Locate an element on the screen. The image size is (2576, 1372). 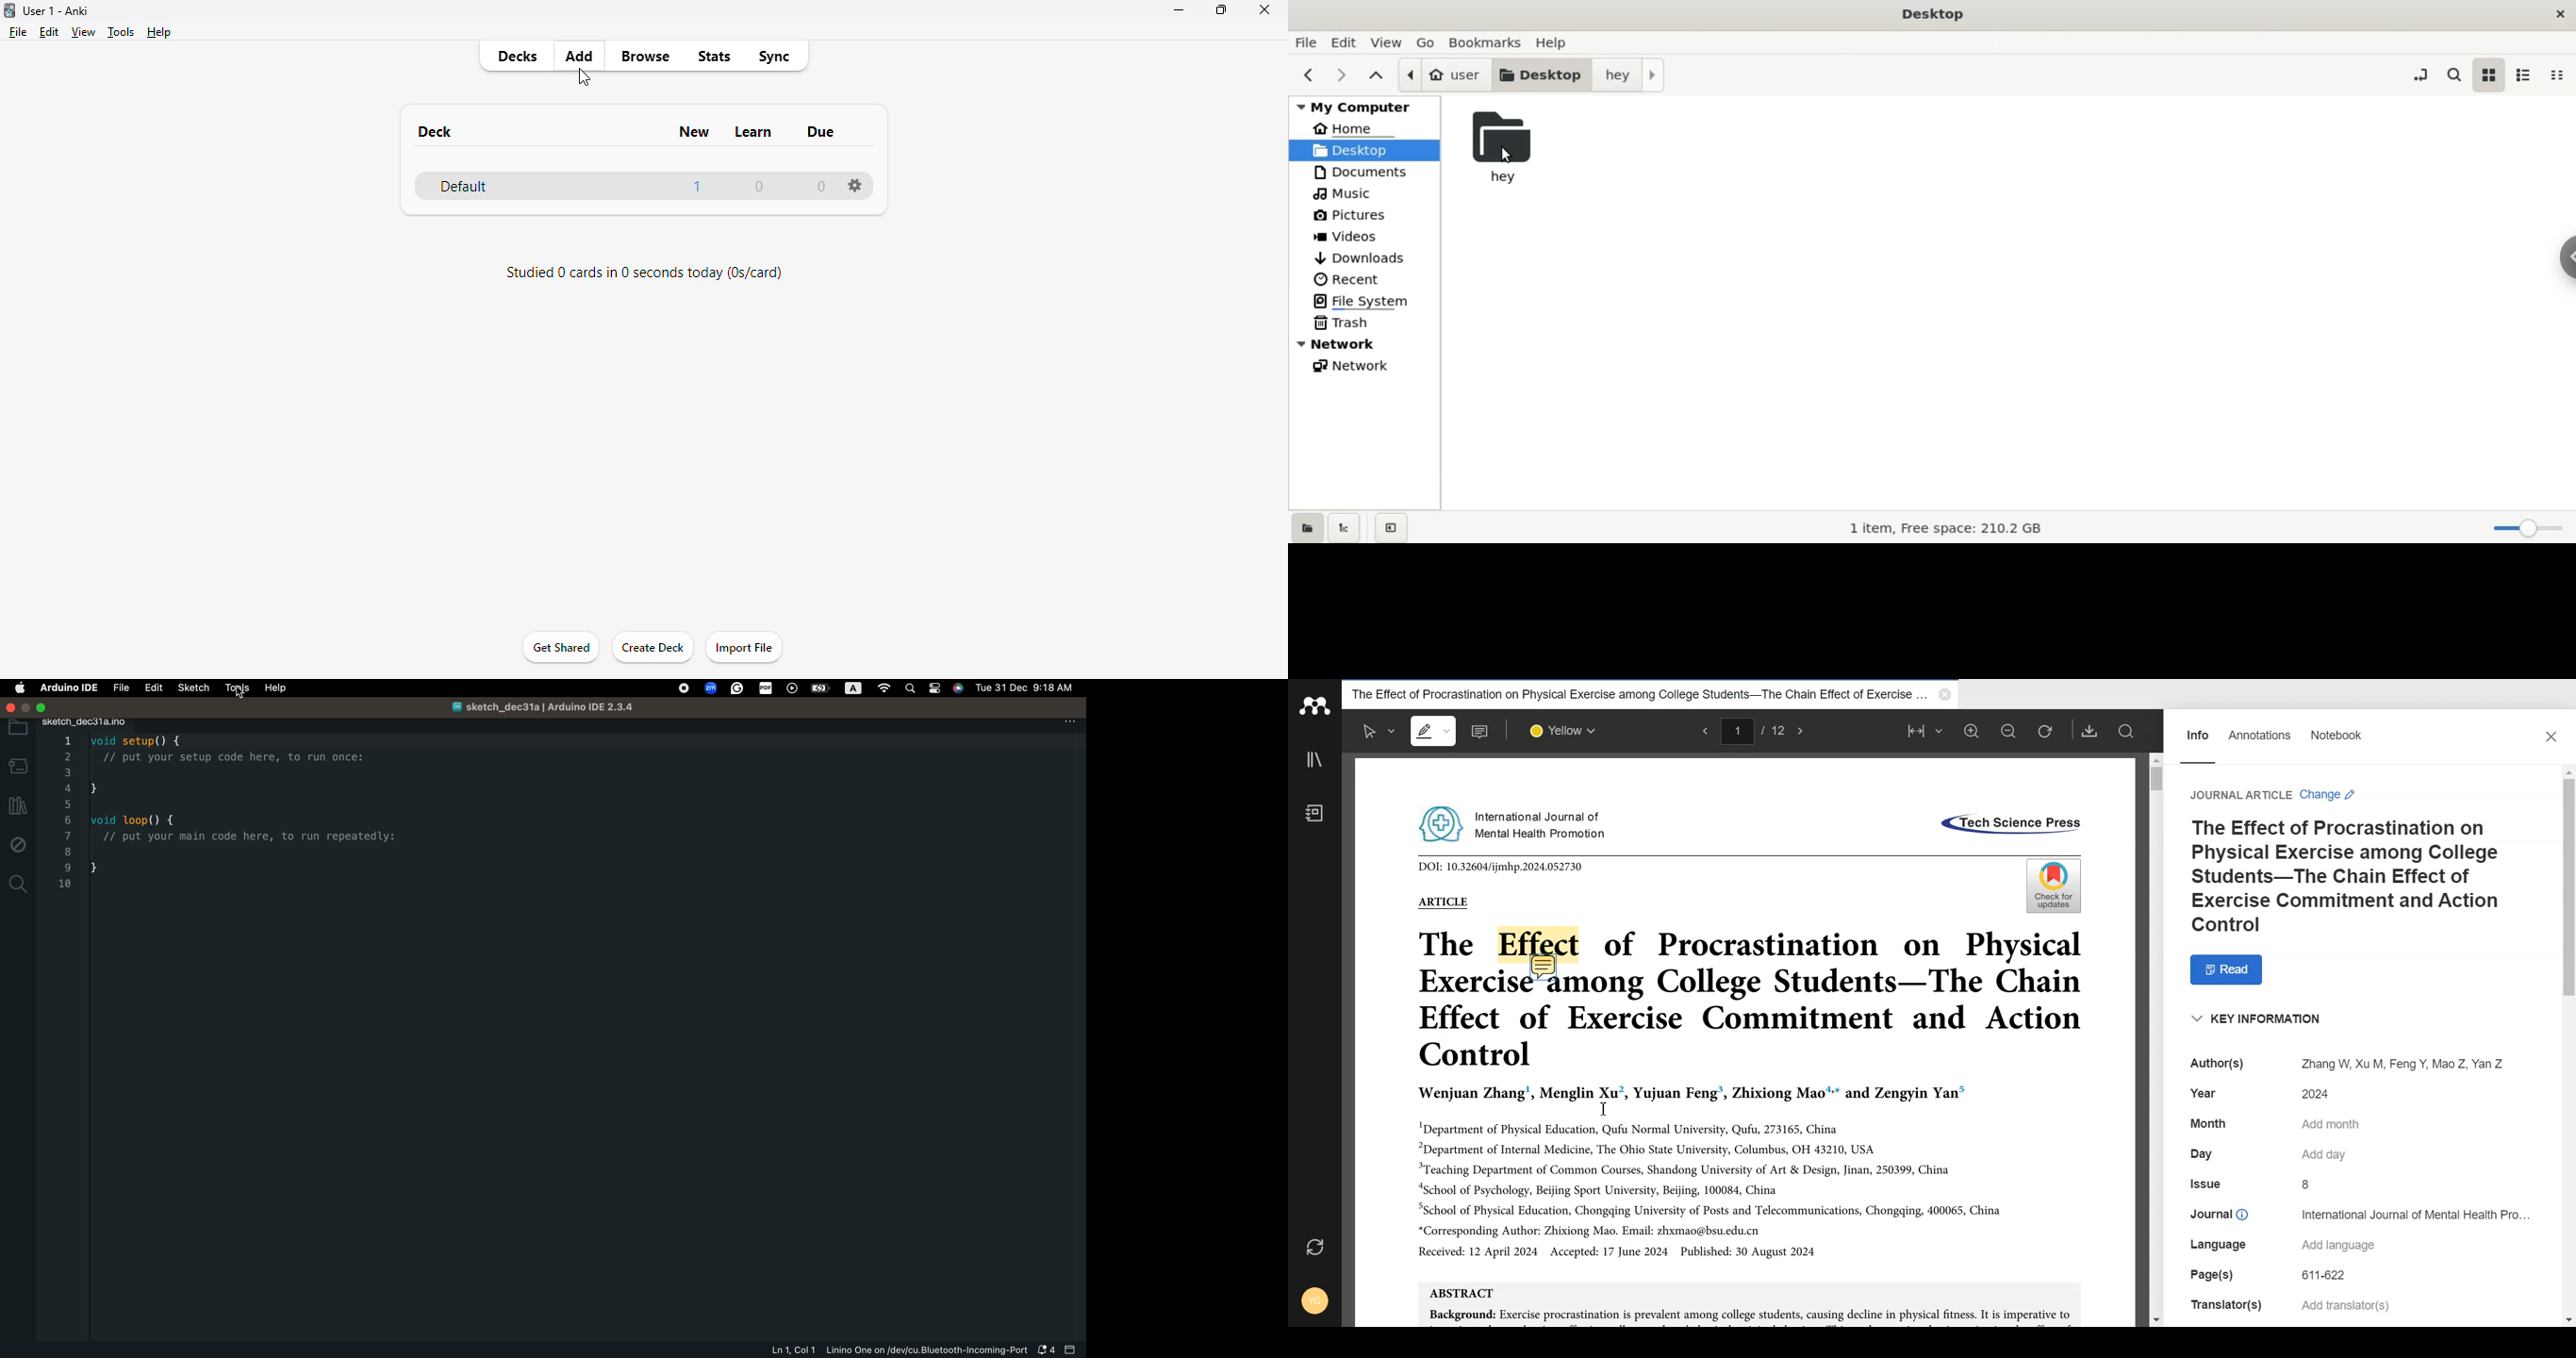
text is located at coordinates (854, 689).